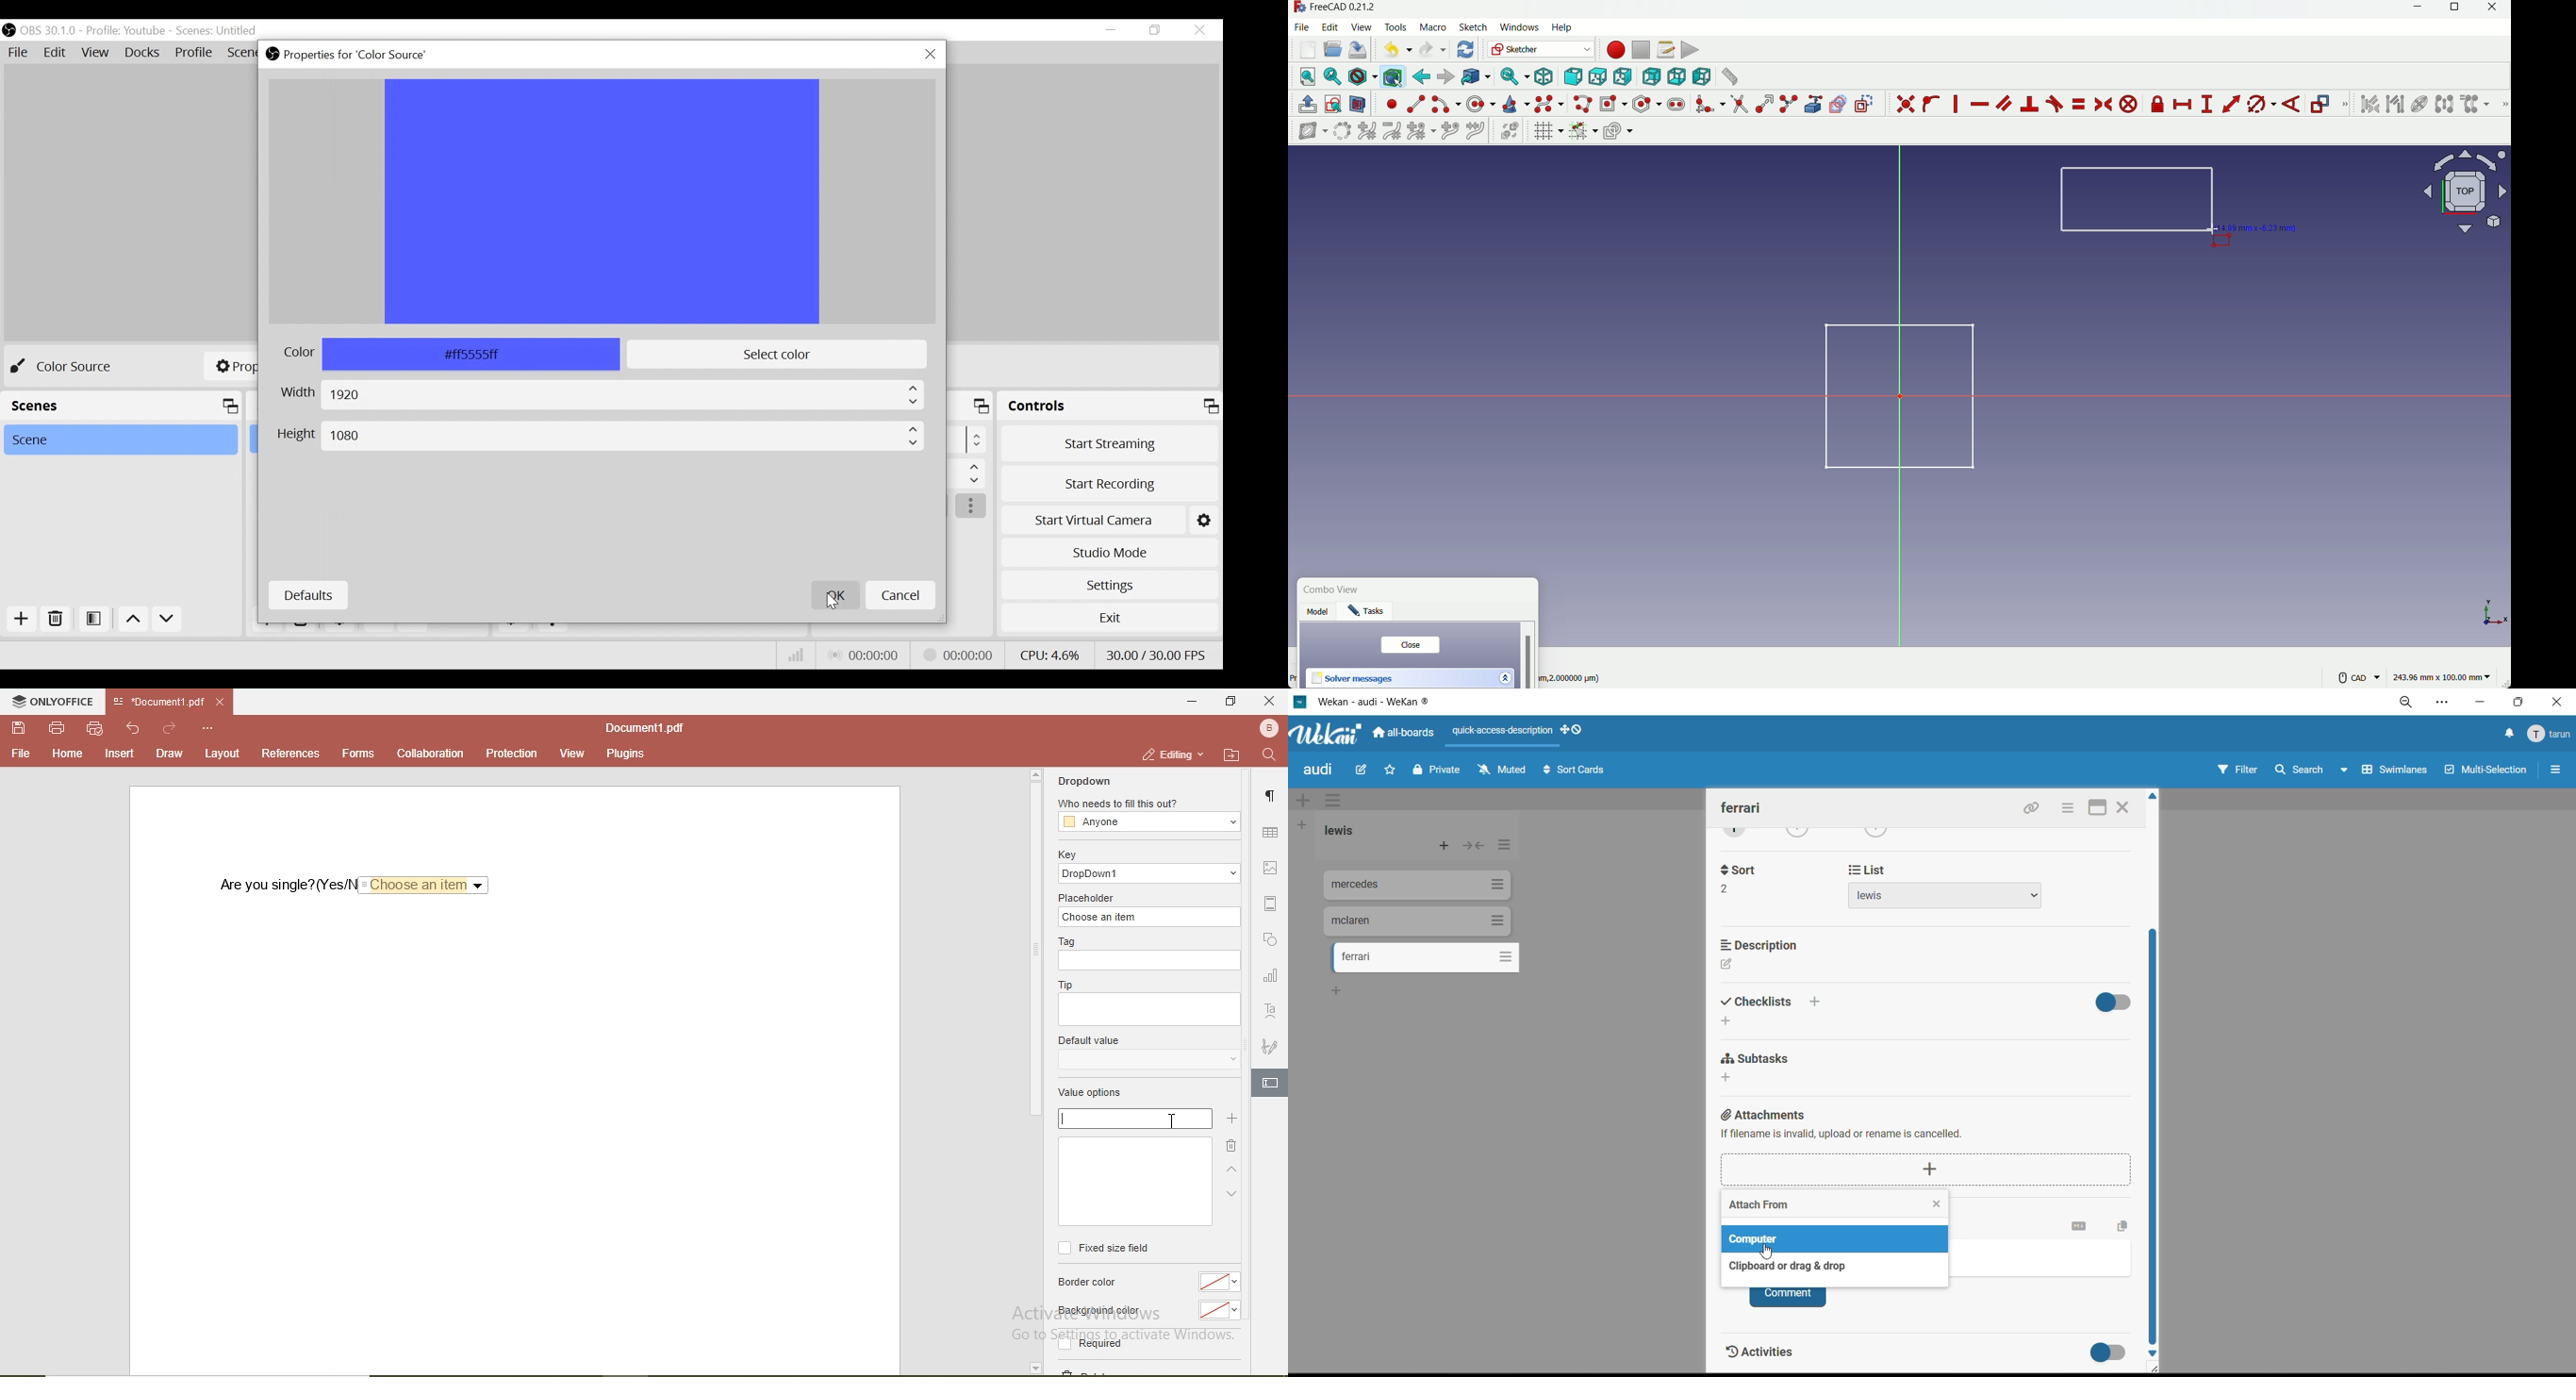  Describe the element at coordinates (602, 436) in the screenshot. I see `Height` at that location.